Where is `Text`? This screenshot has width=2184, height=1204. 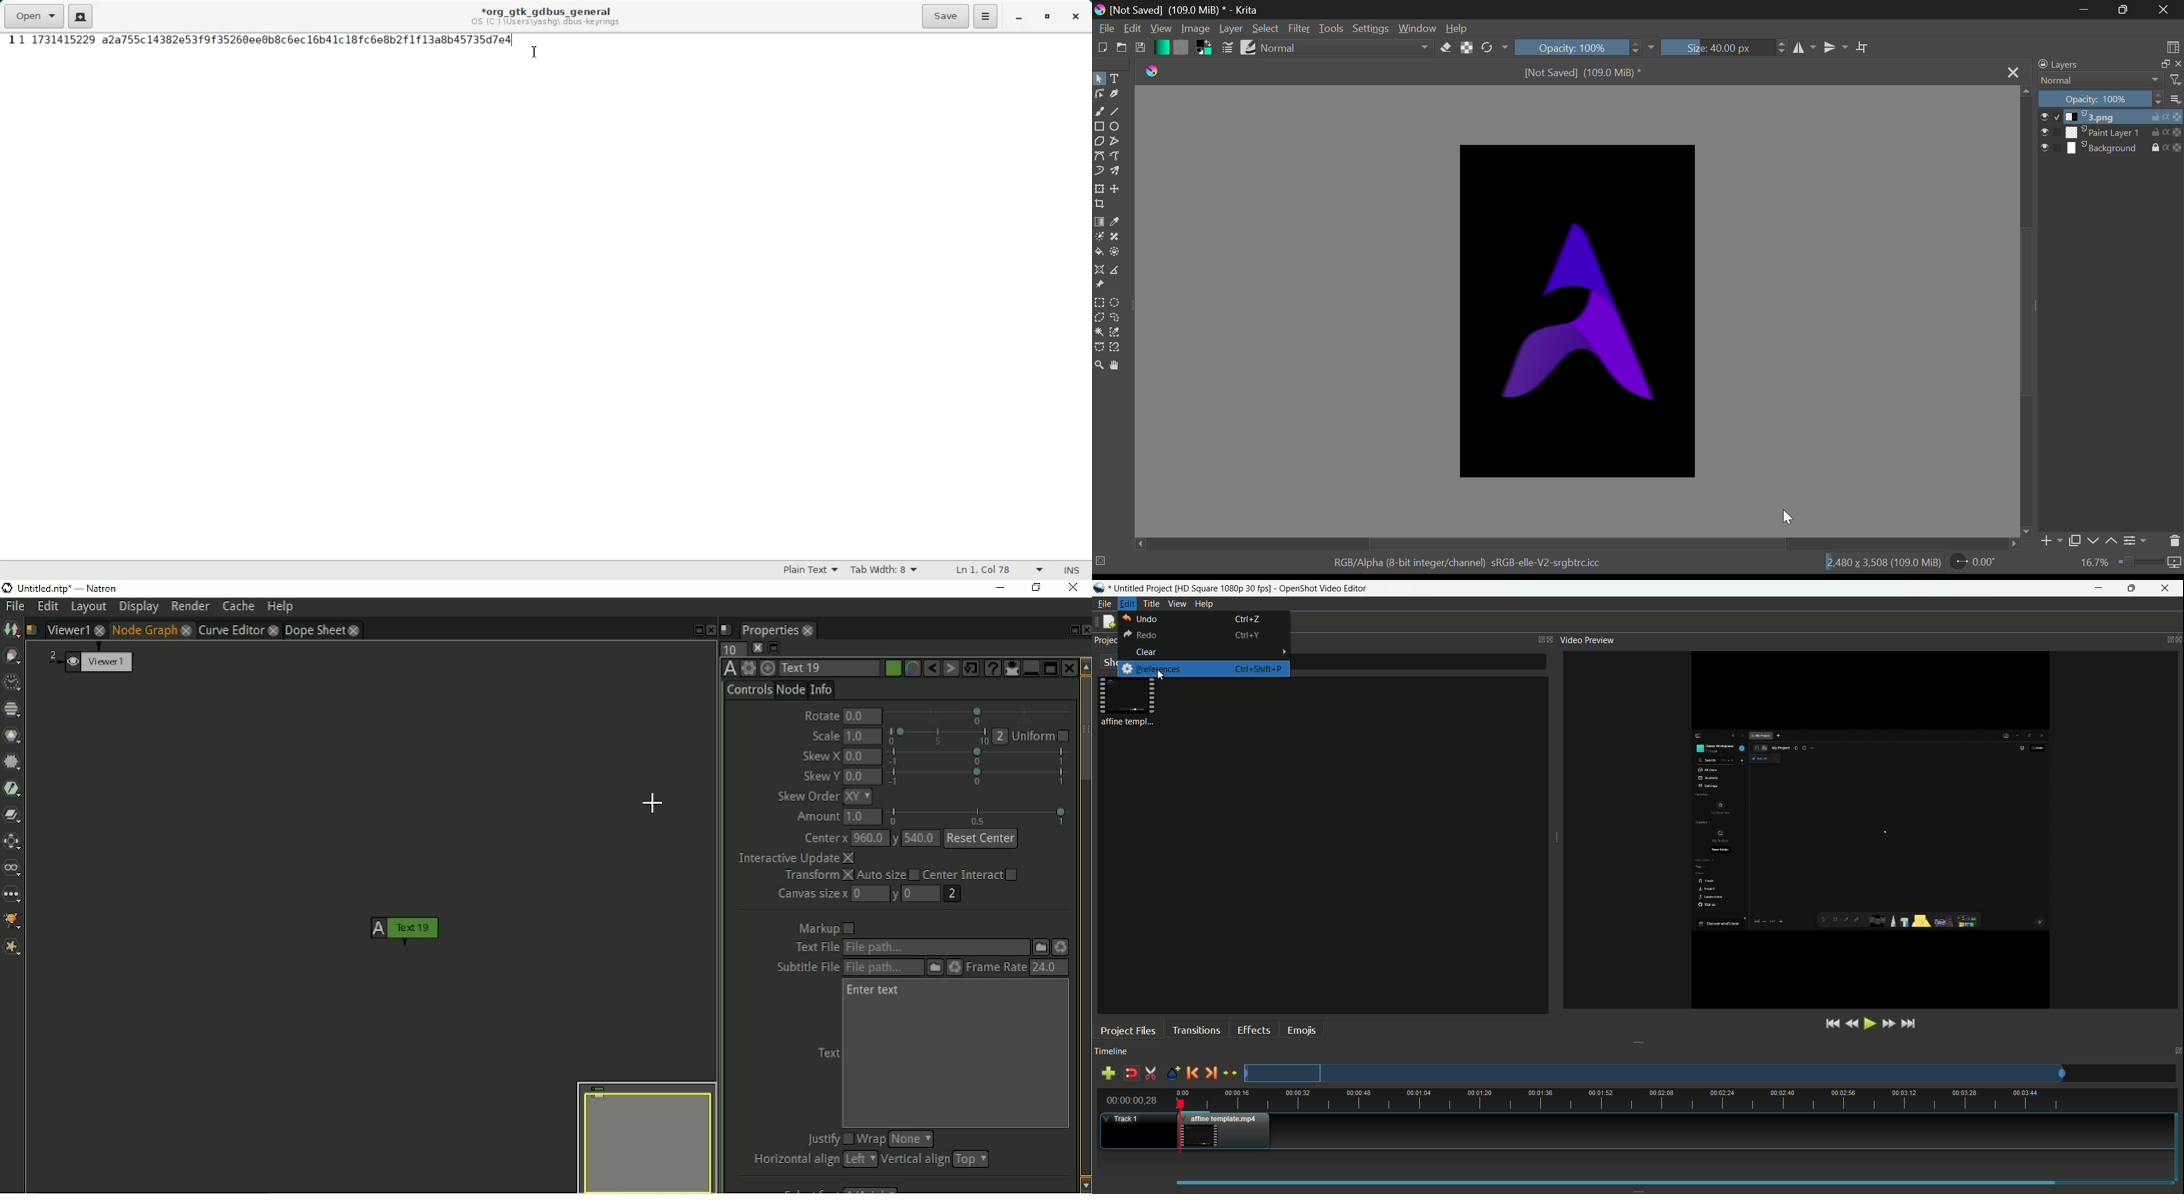
Text is located at coordinates (1117, 77).